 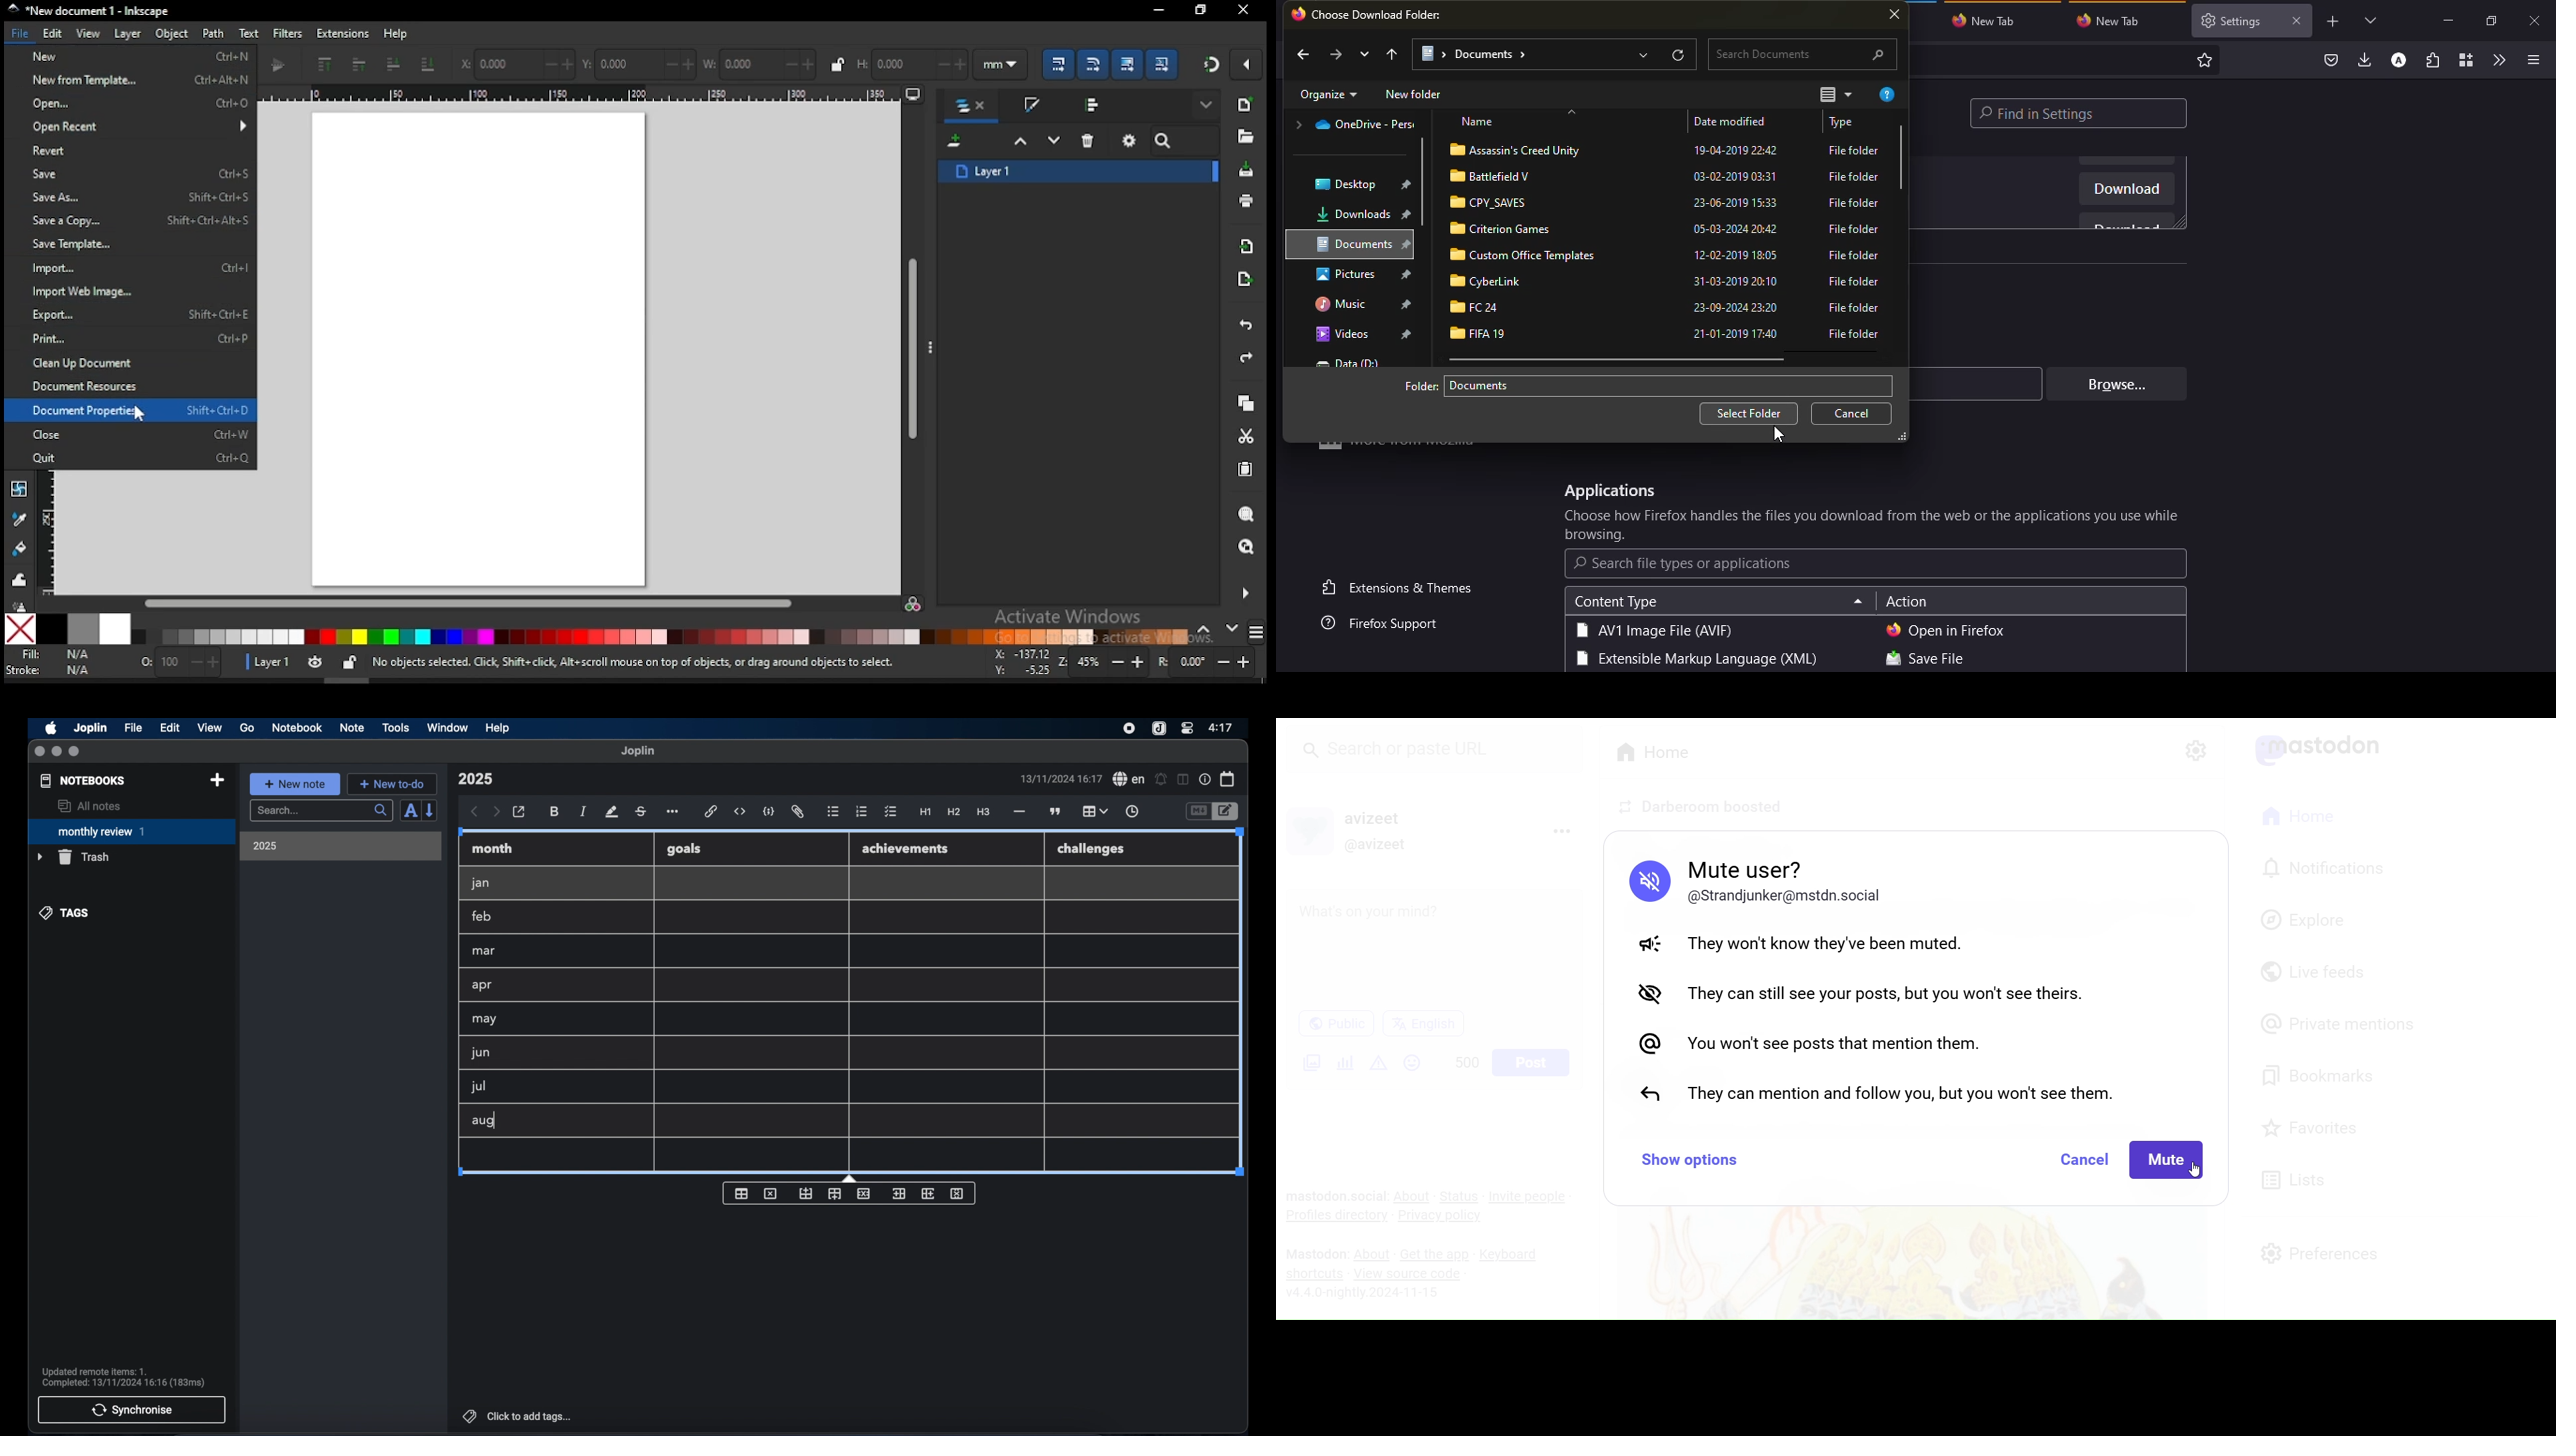 What do you see at coordinates (520, 812) in the screenshot?
I see `open in external editor` at bounding box center [520, 812].